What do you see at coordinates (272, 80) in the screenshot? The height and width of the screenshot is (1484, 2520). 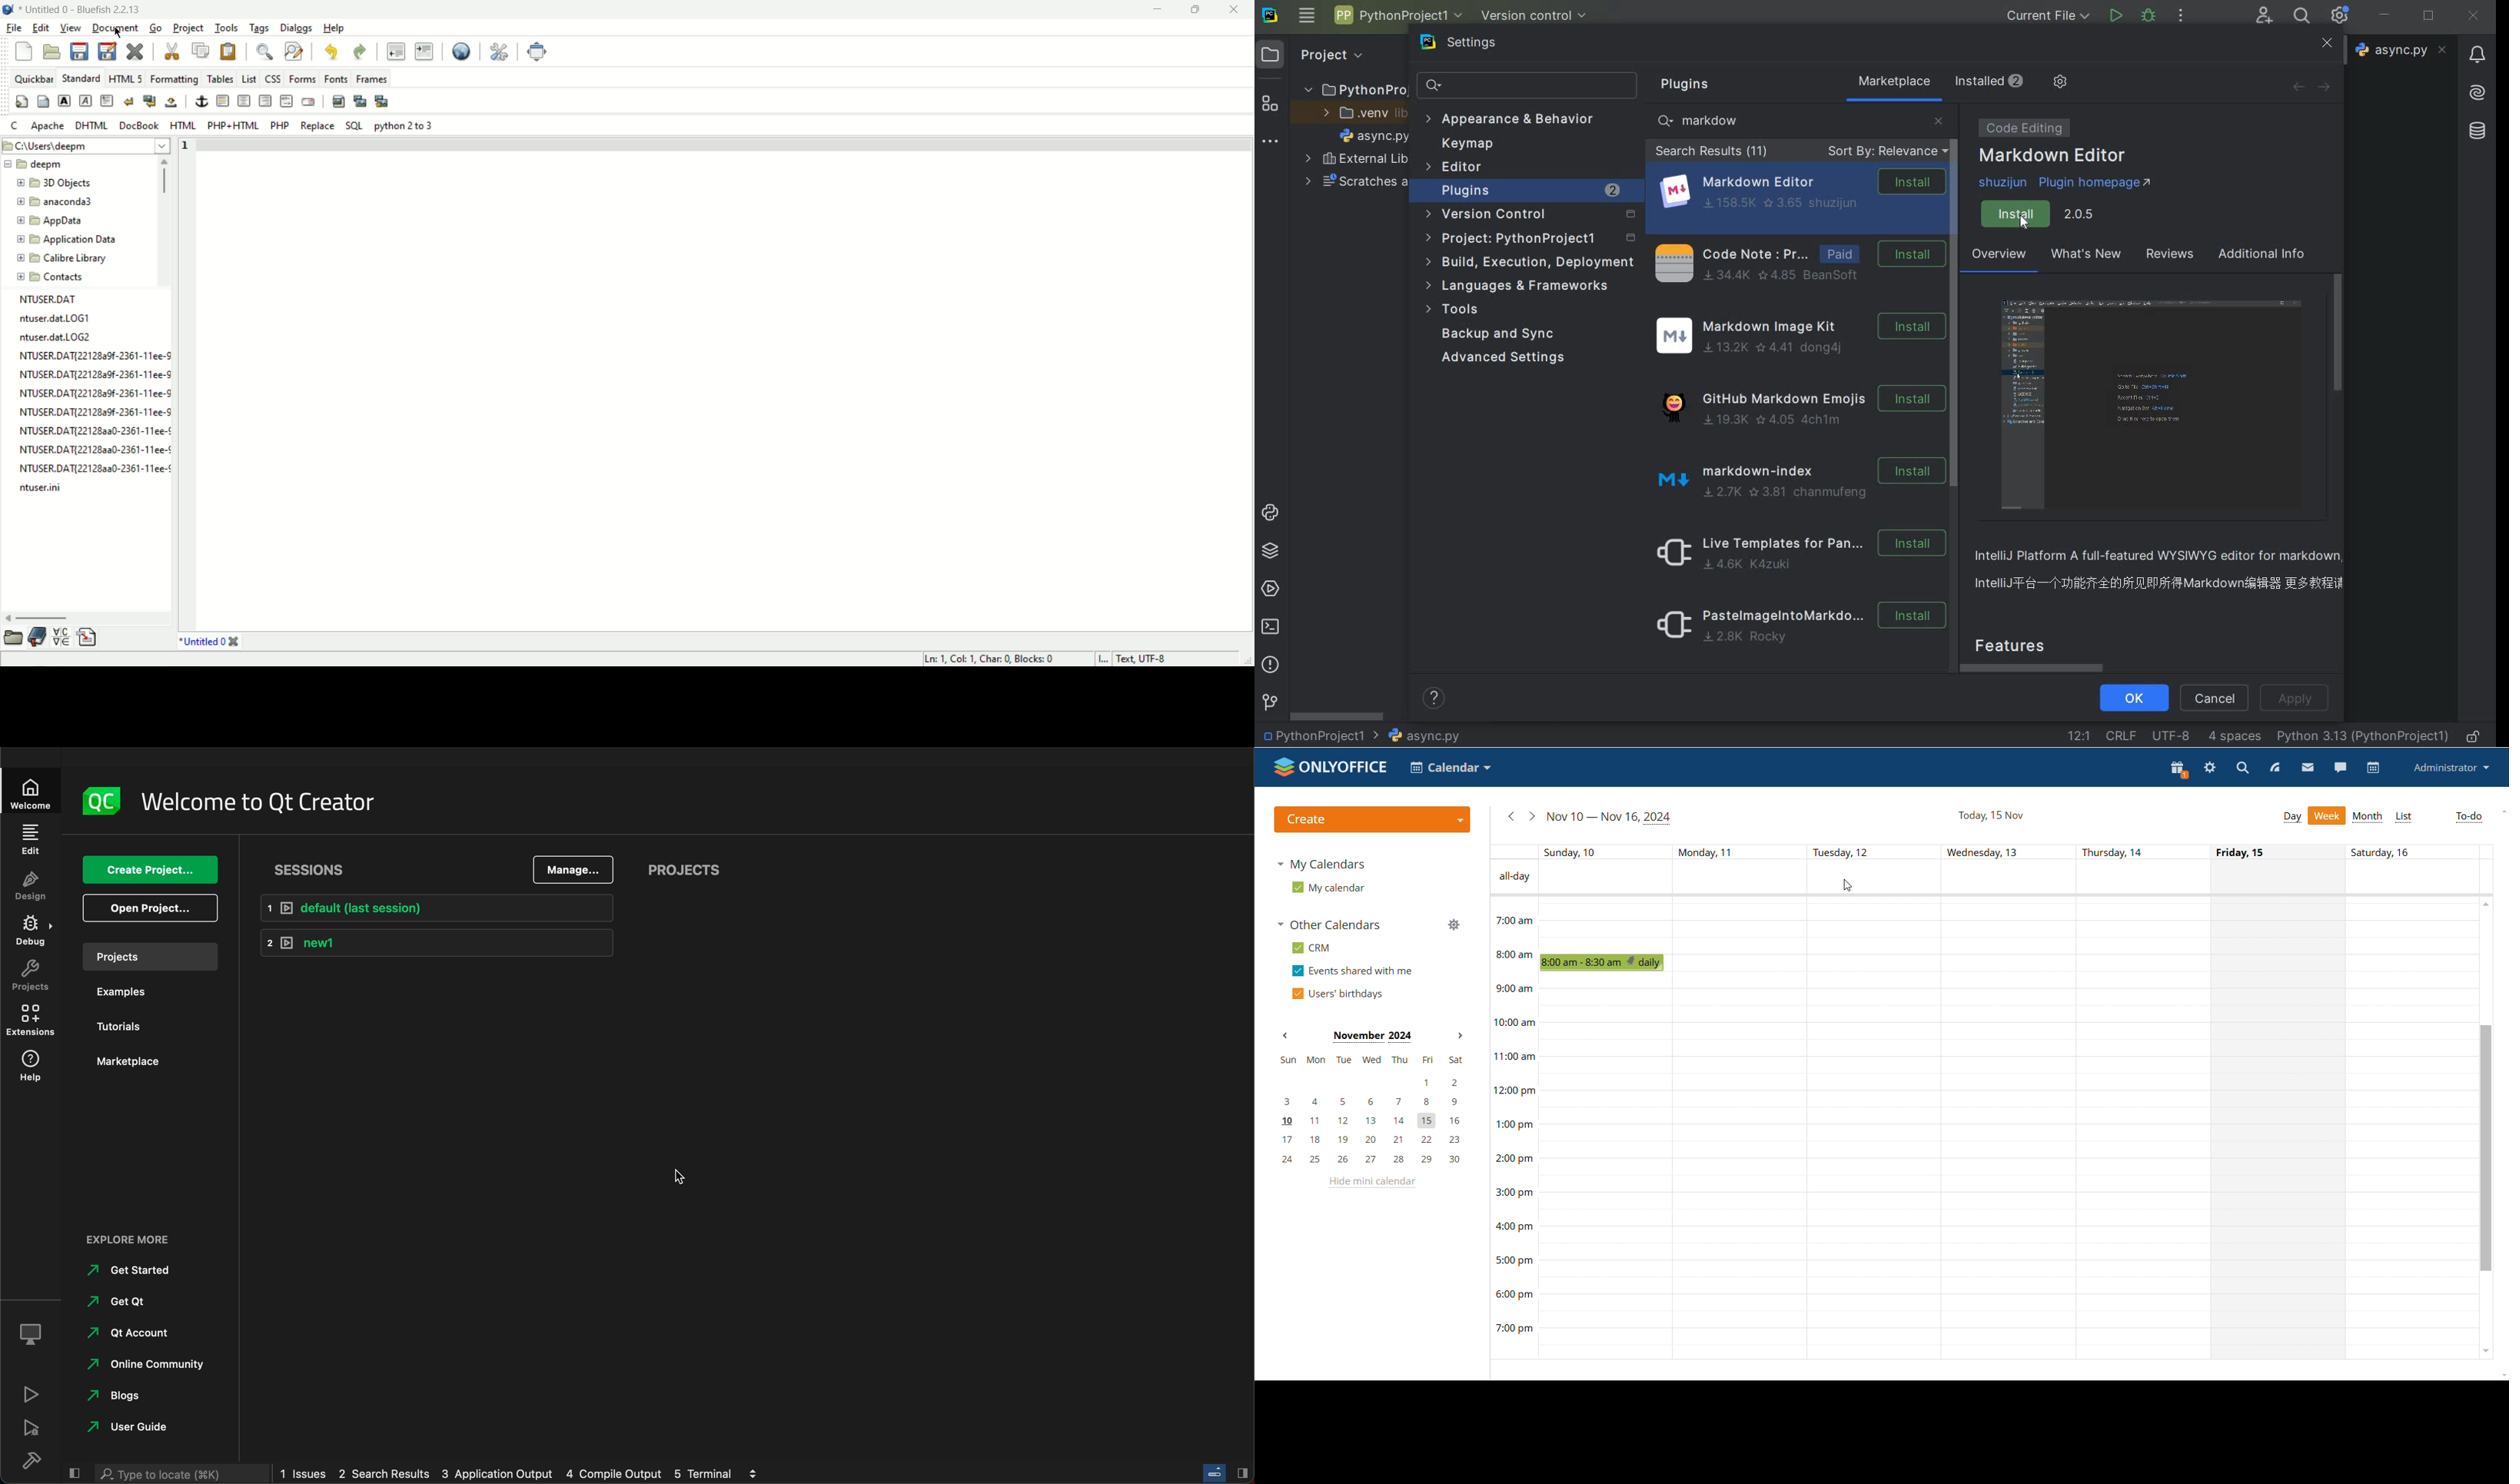 I see `css` at bounding box center [272, 80].